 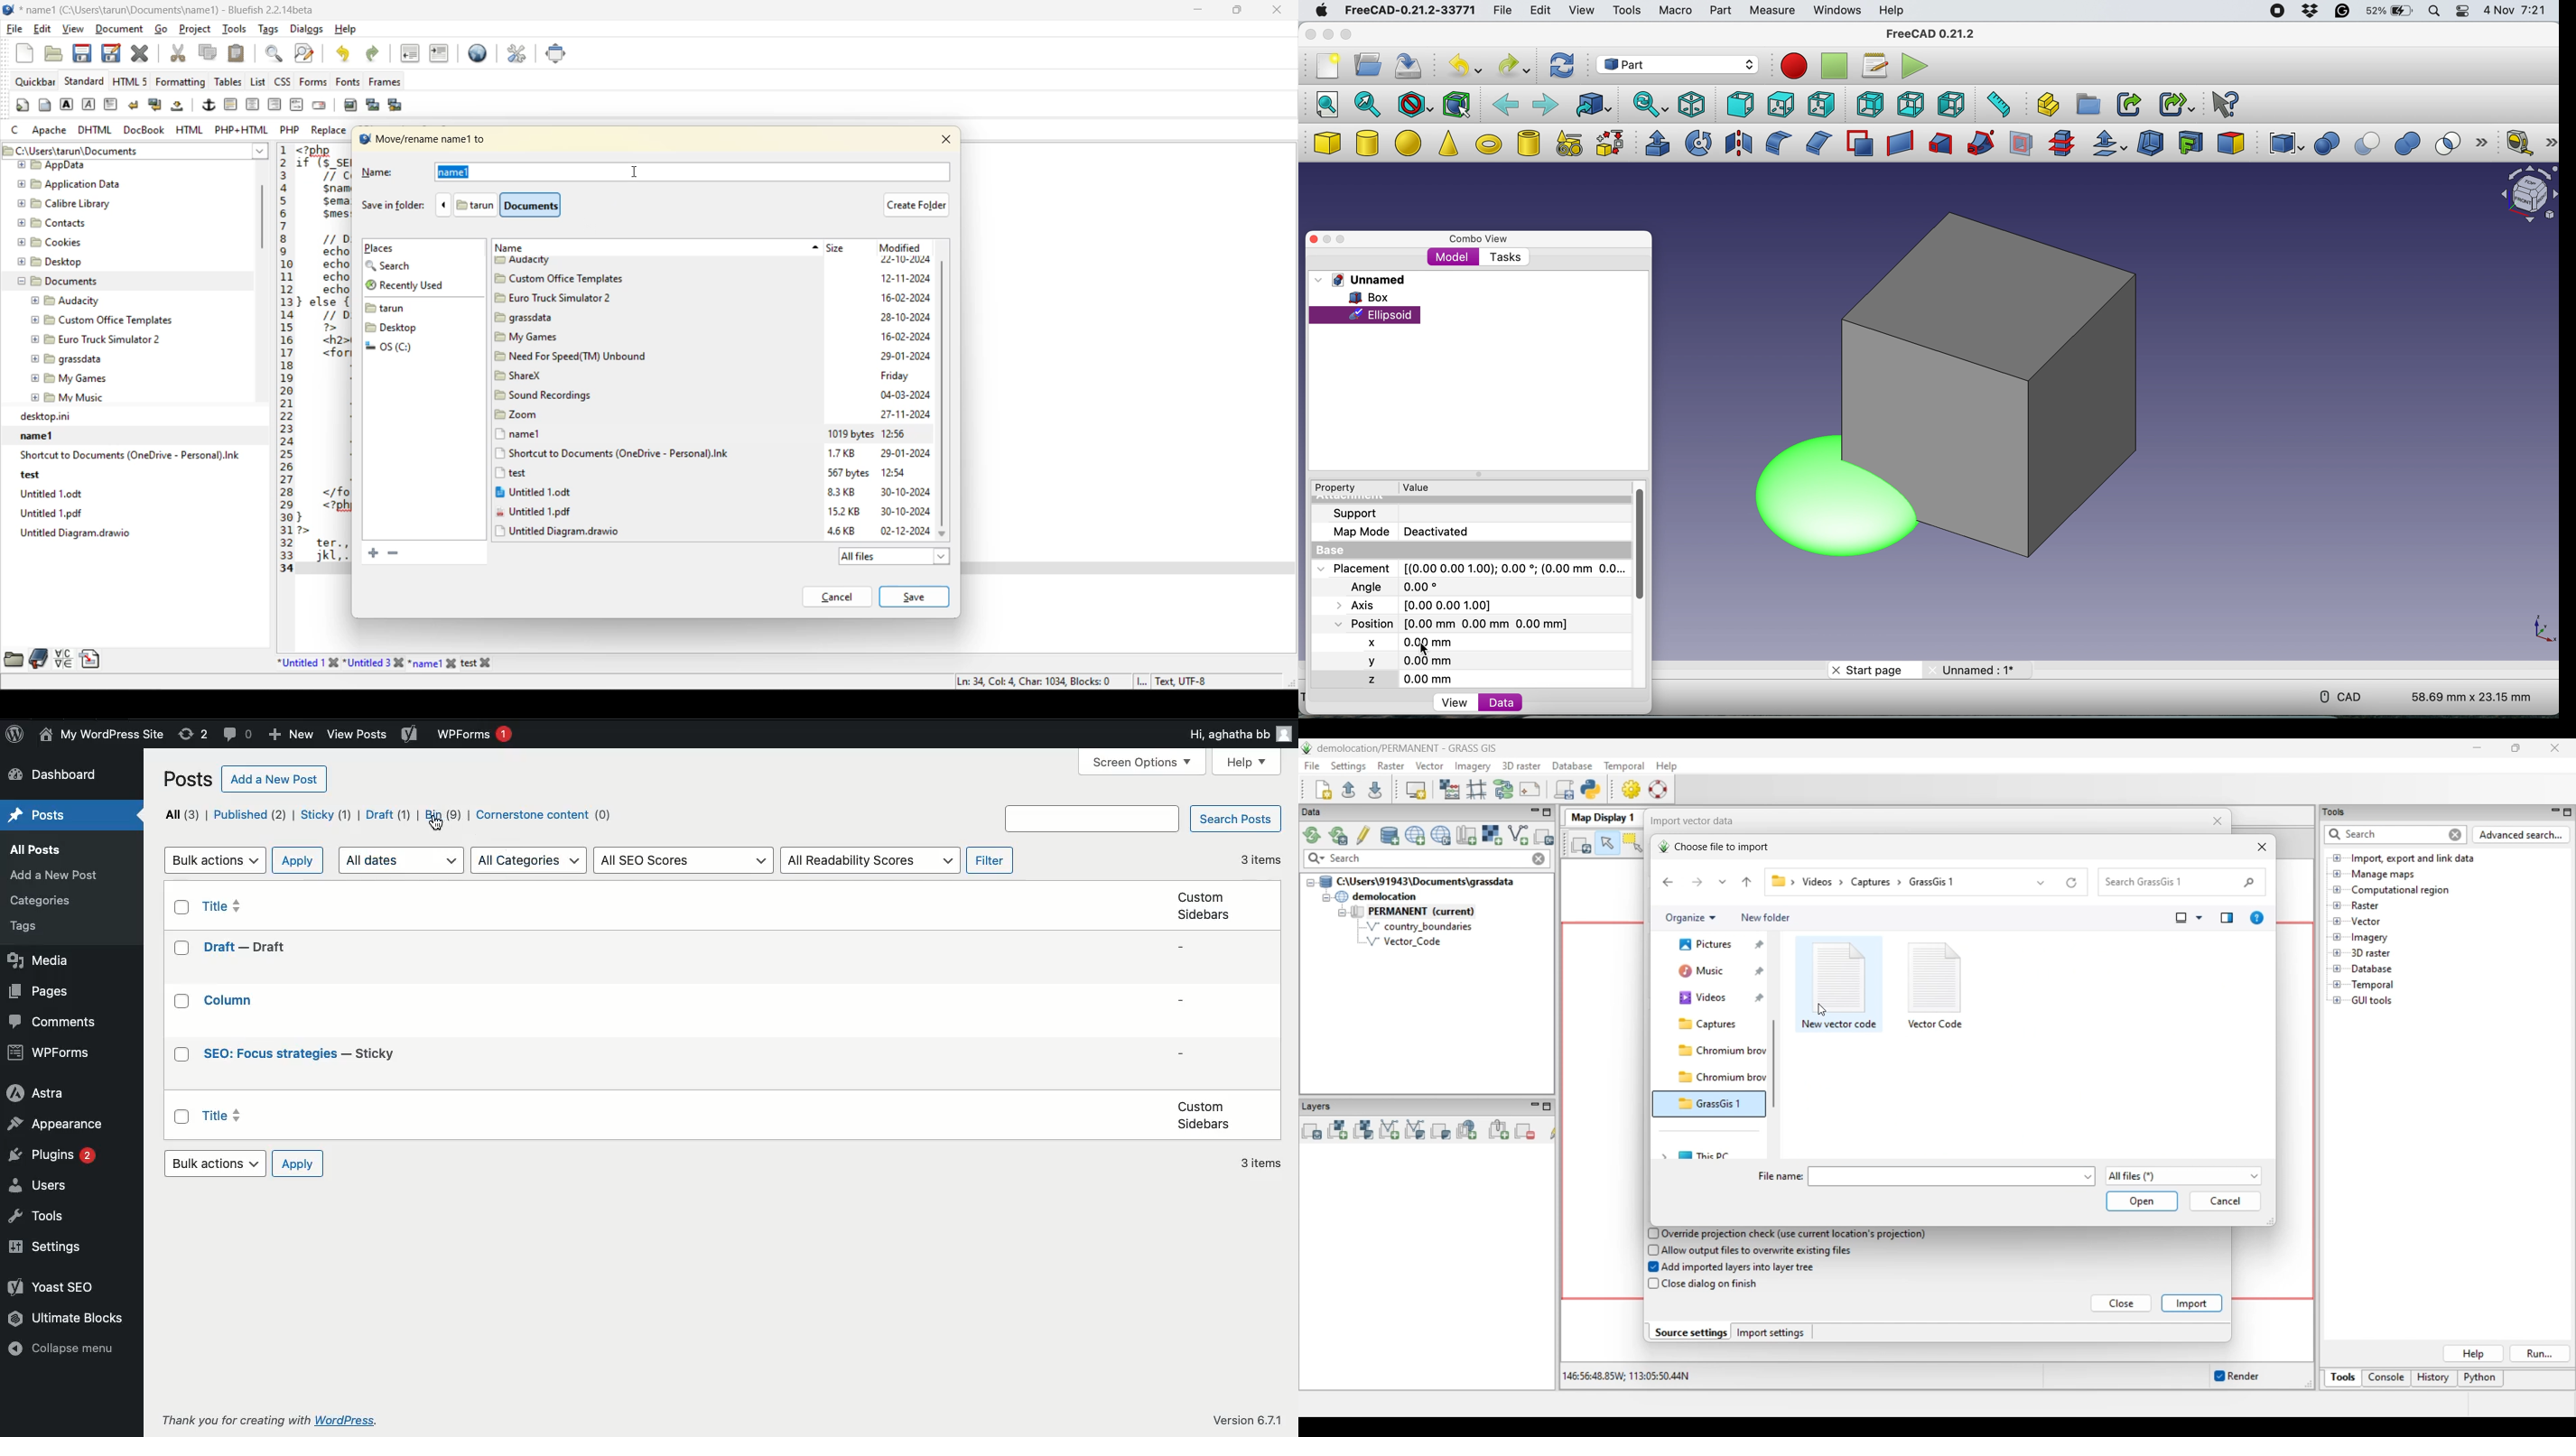 What do you see at coordinates (113, 53) in the screenshot?
I see `save as` at bounding box center [113, 53].